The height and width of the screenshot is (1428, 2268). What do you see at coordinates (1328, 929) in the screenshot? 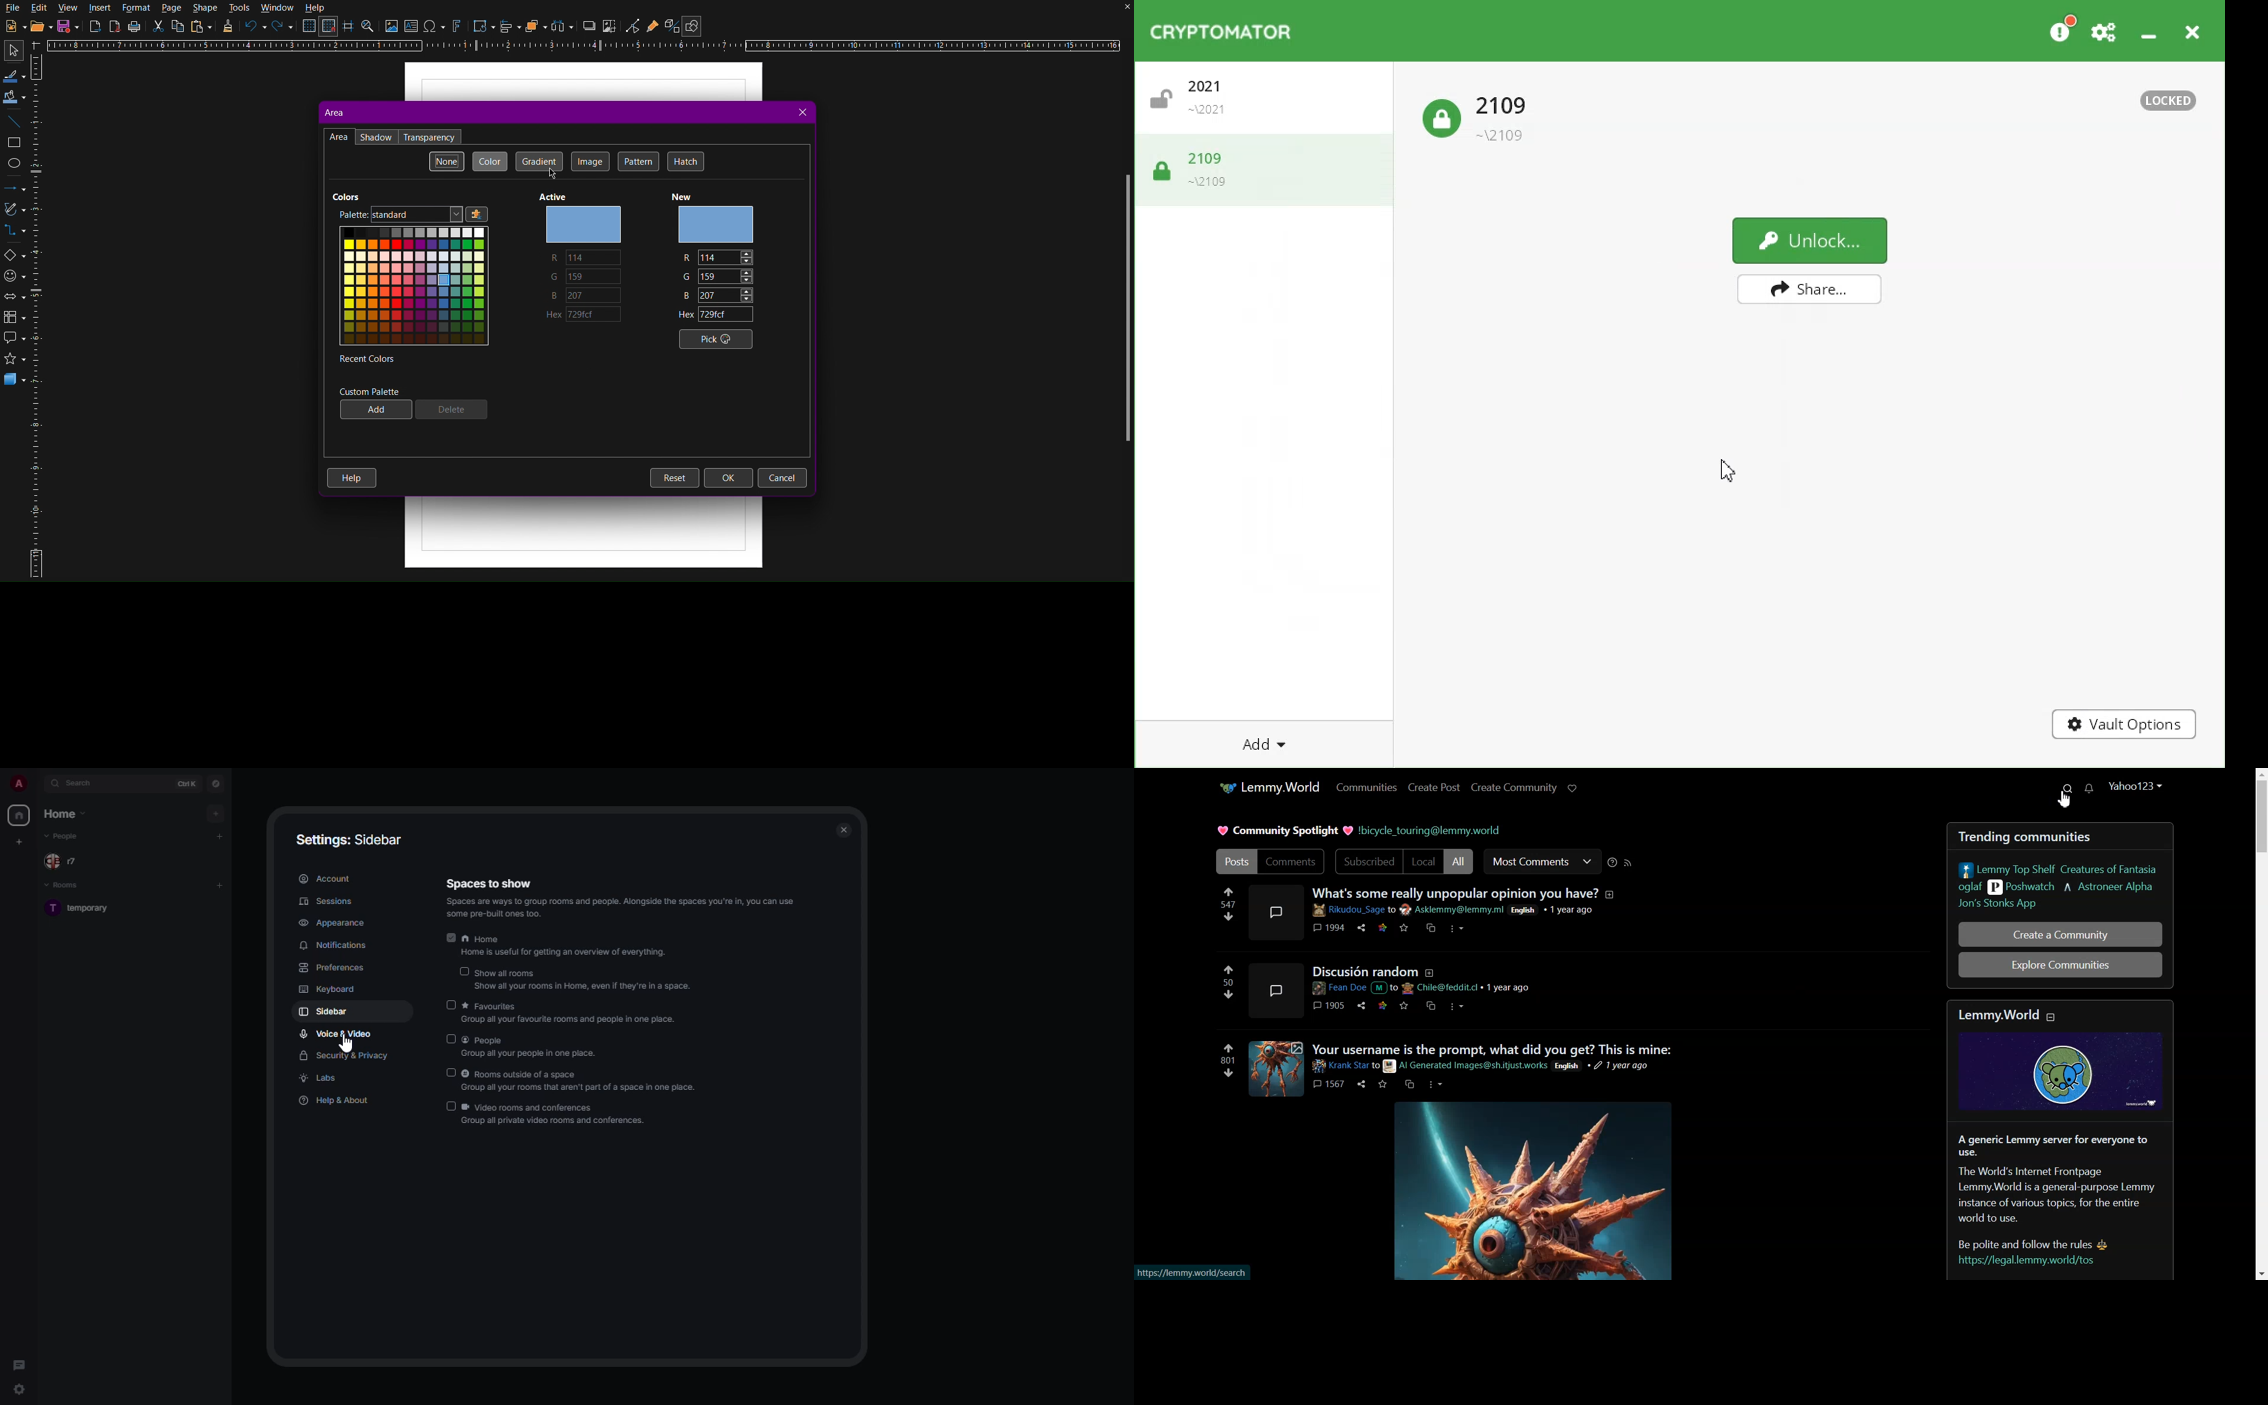
I see `1994 comments` at bounding box center [1328, 929].